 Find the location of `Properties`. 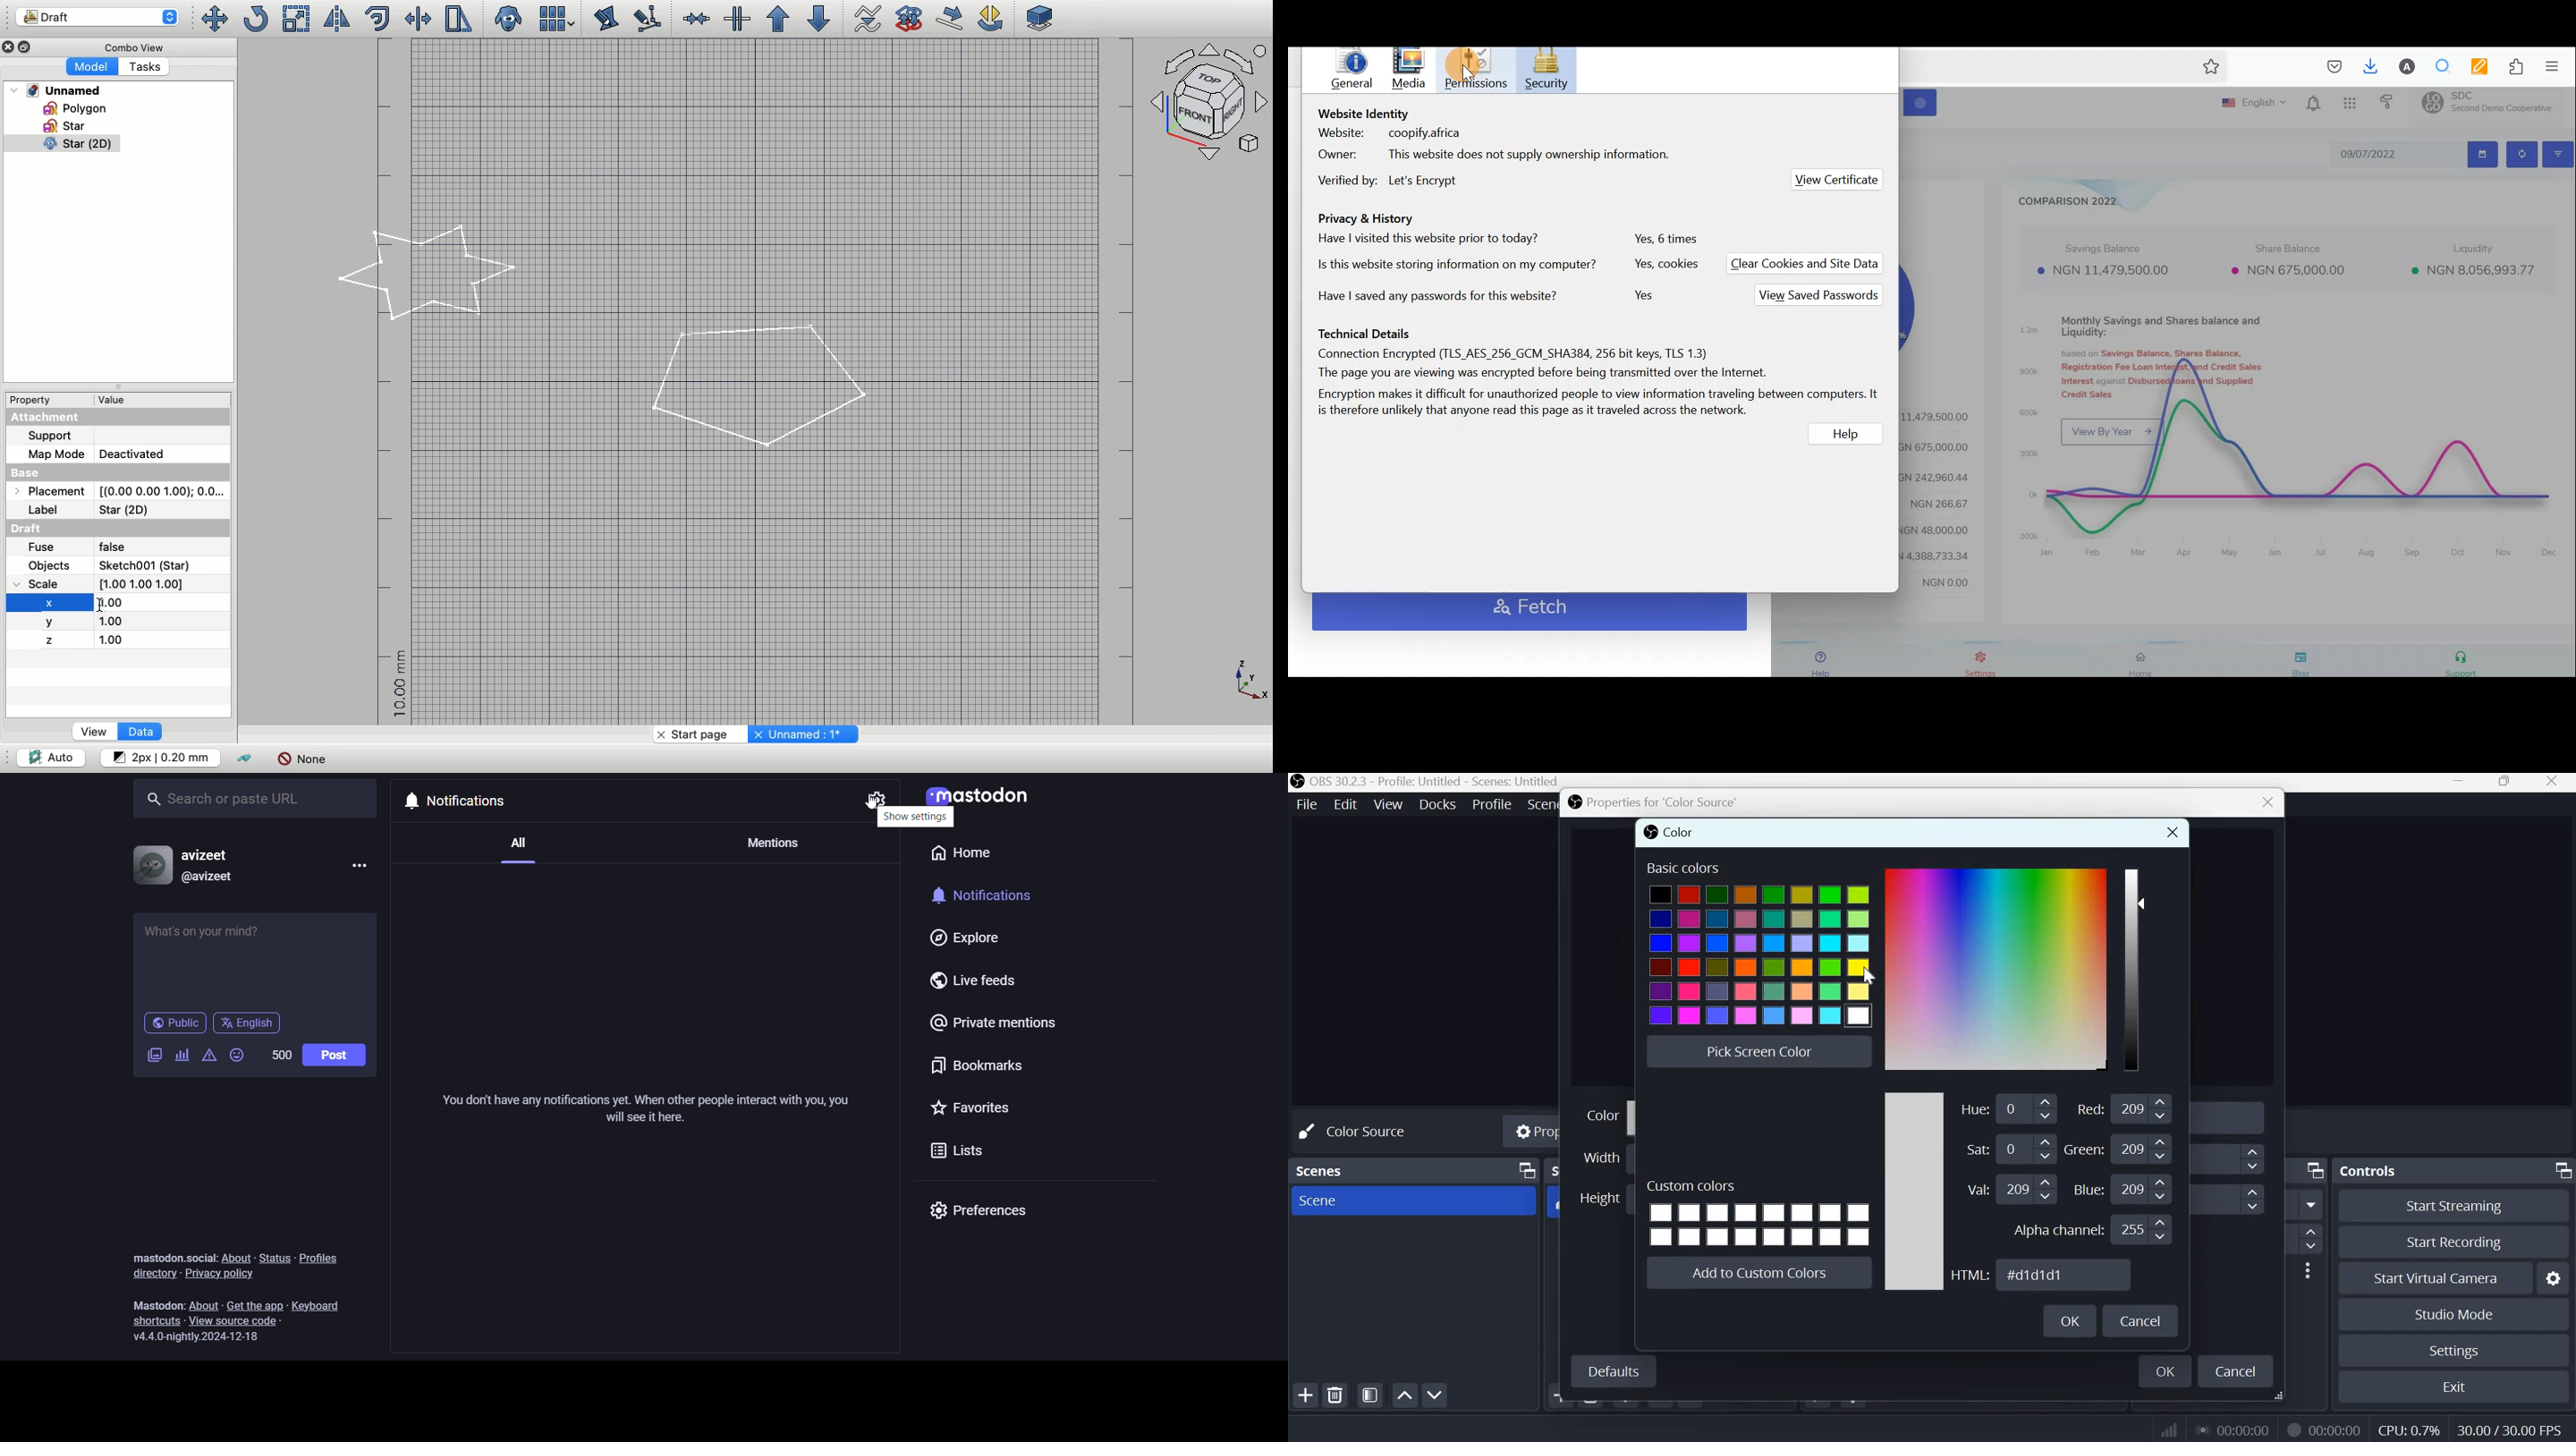

Properties is located at coordinates (1533, 1133).